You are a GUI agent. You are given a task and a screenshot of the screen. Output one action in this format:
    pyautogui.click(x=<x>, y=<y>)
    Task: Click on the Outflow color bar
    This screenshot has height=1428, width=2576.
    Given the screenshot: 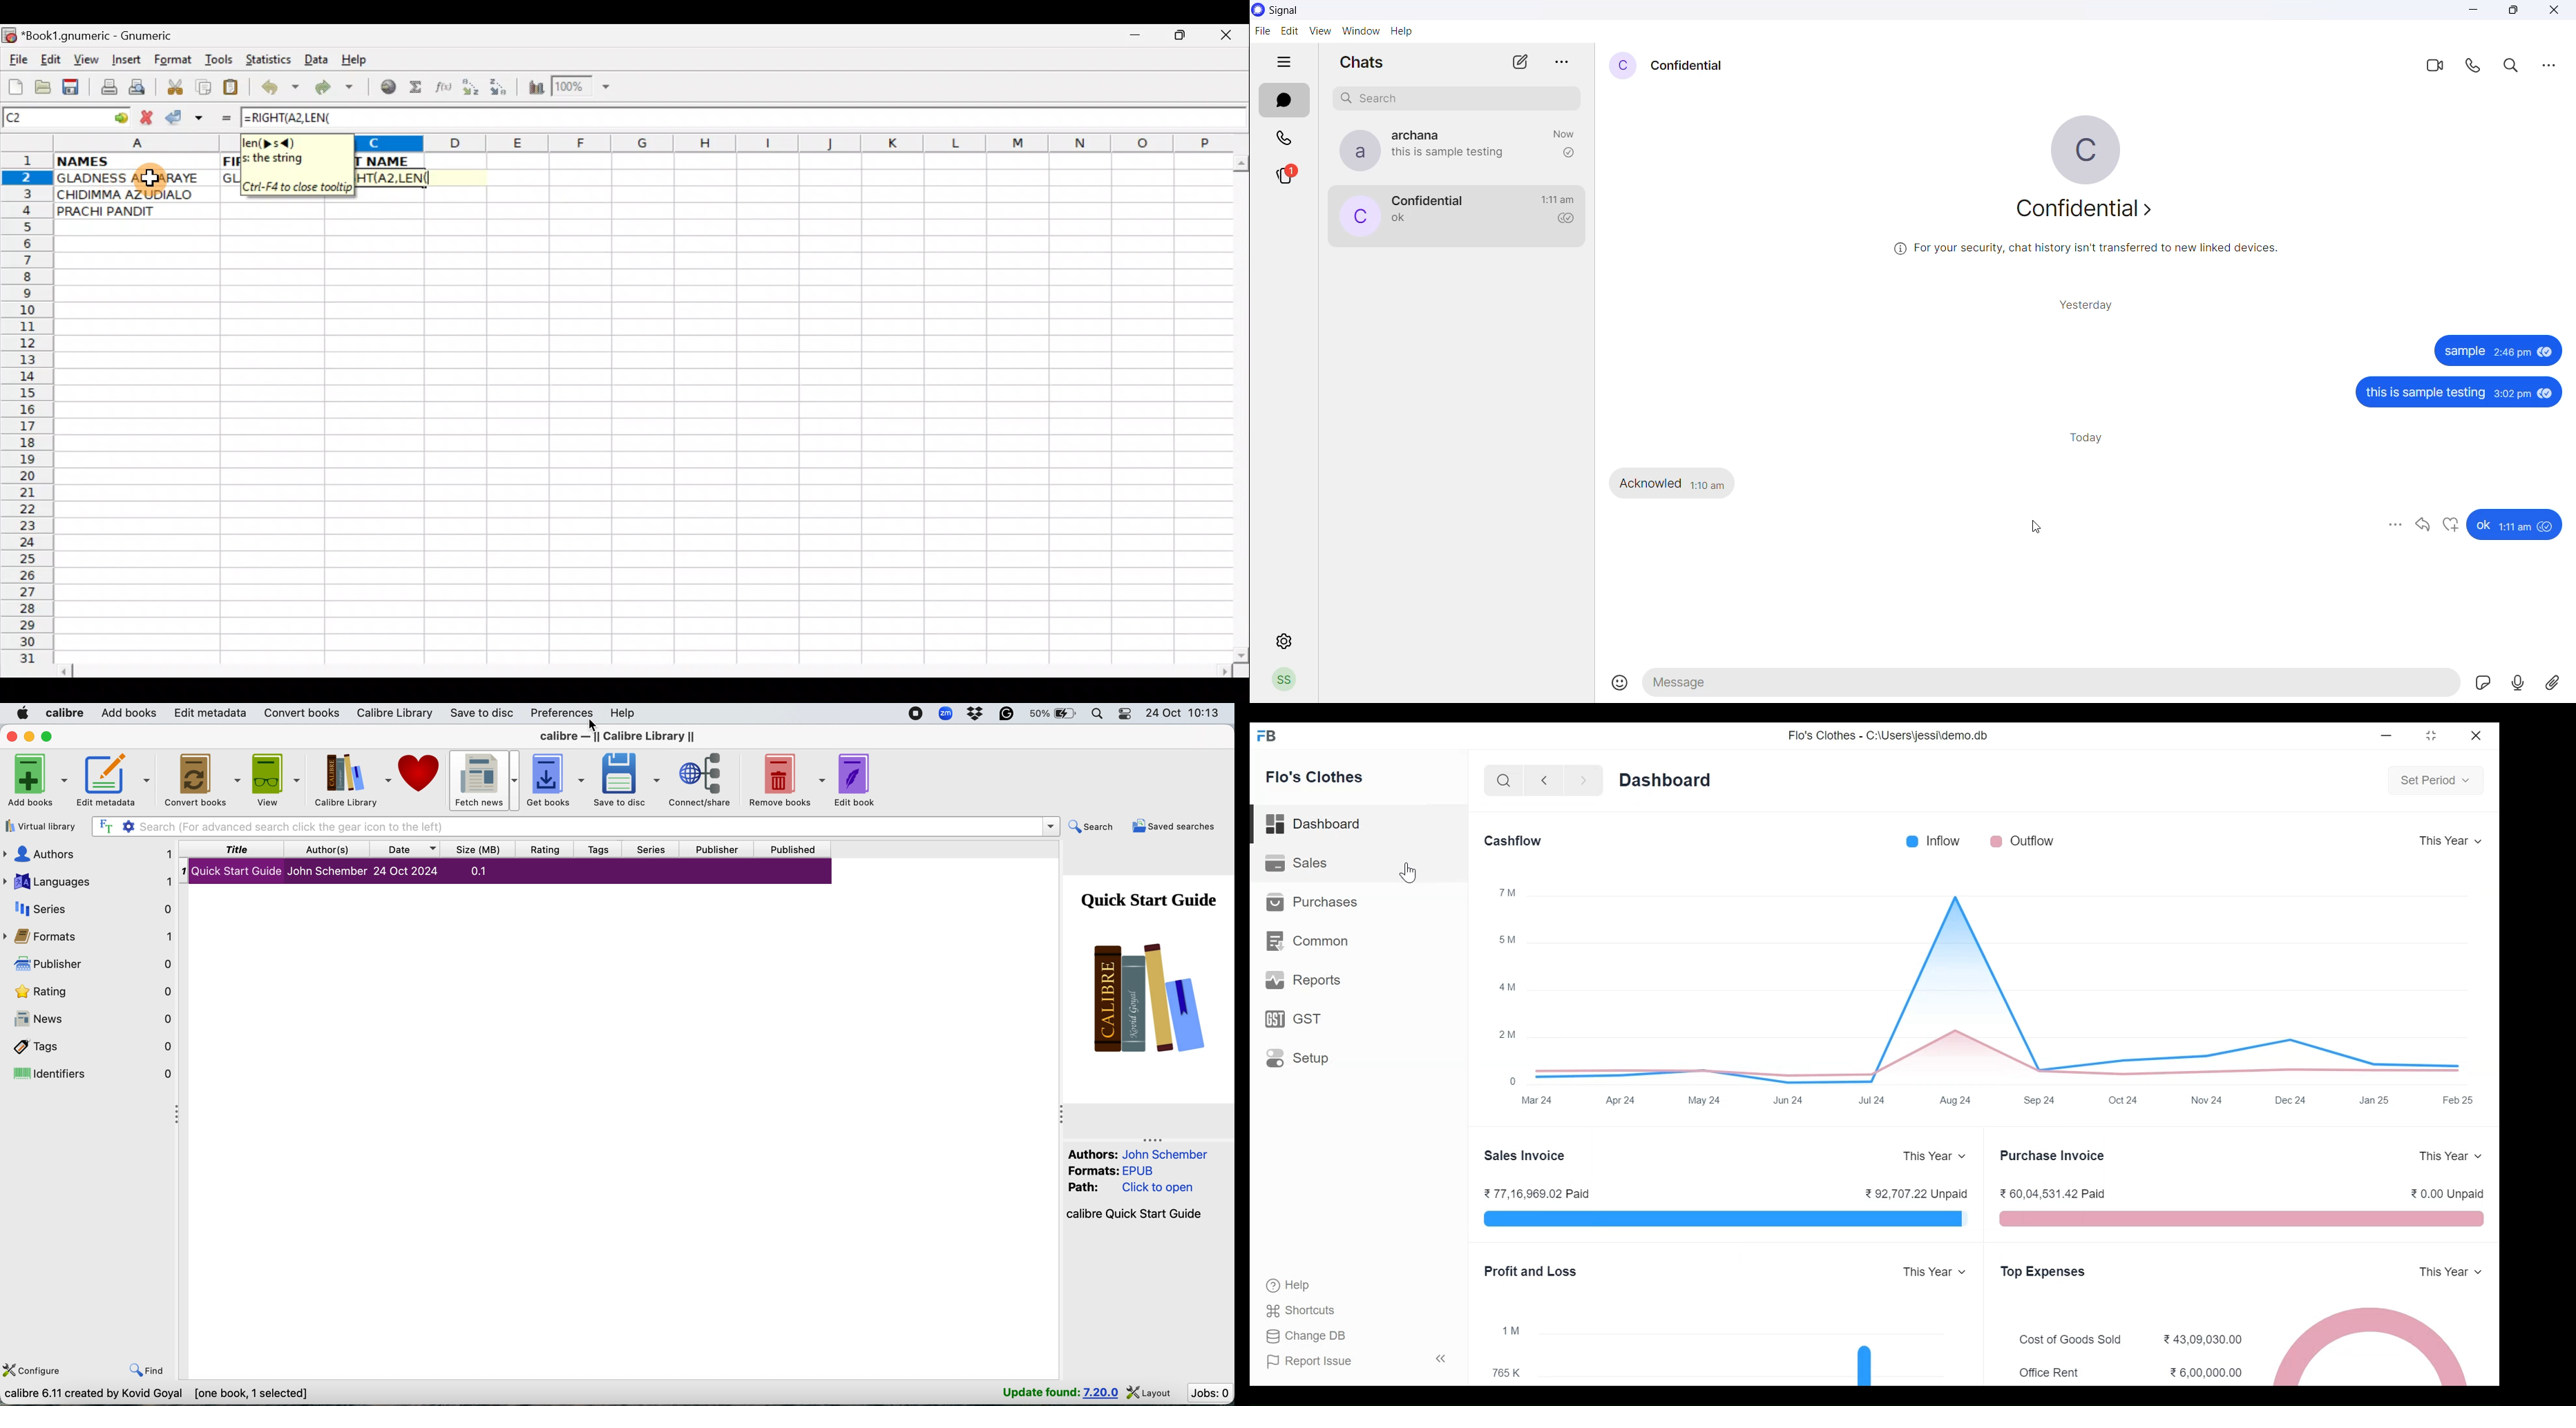 What is the action you would take?
    pyautogui.click(x=1996, y=840)
    